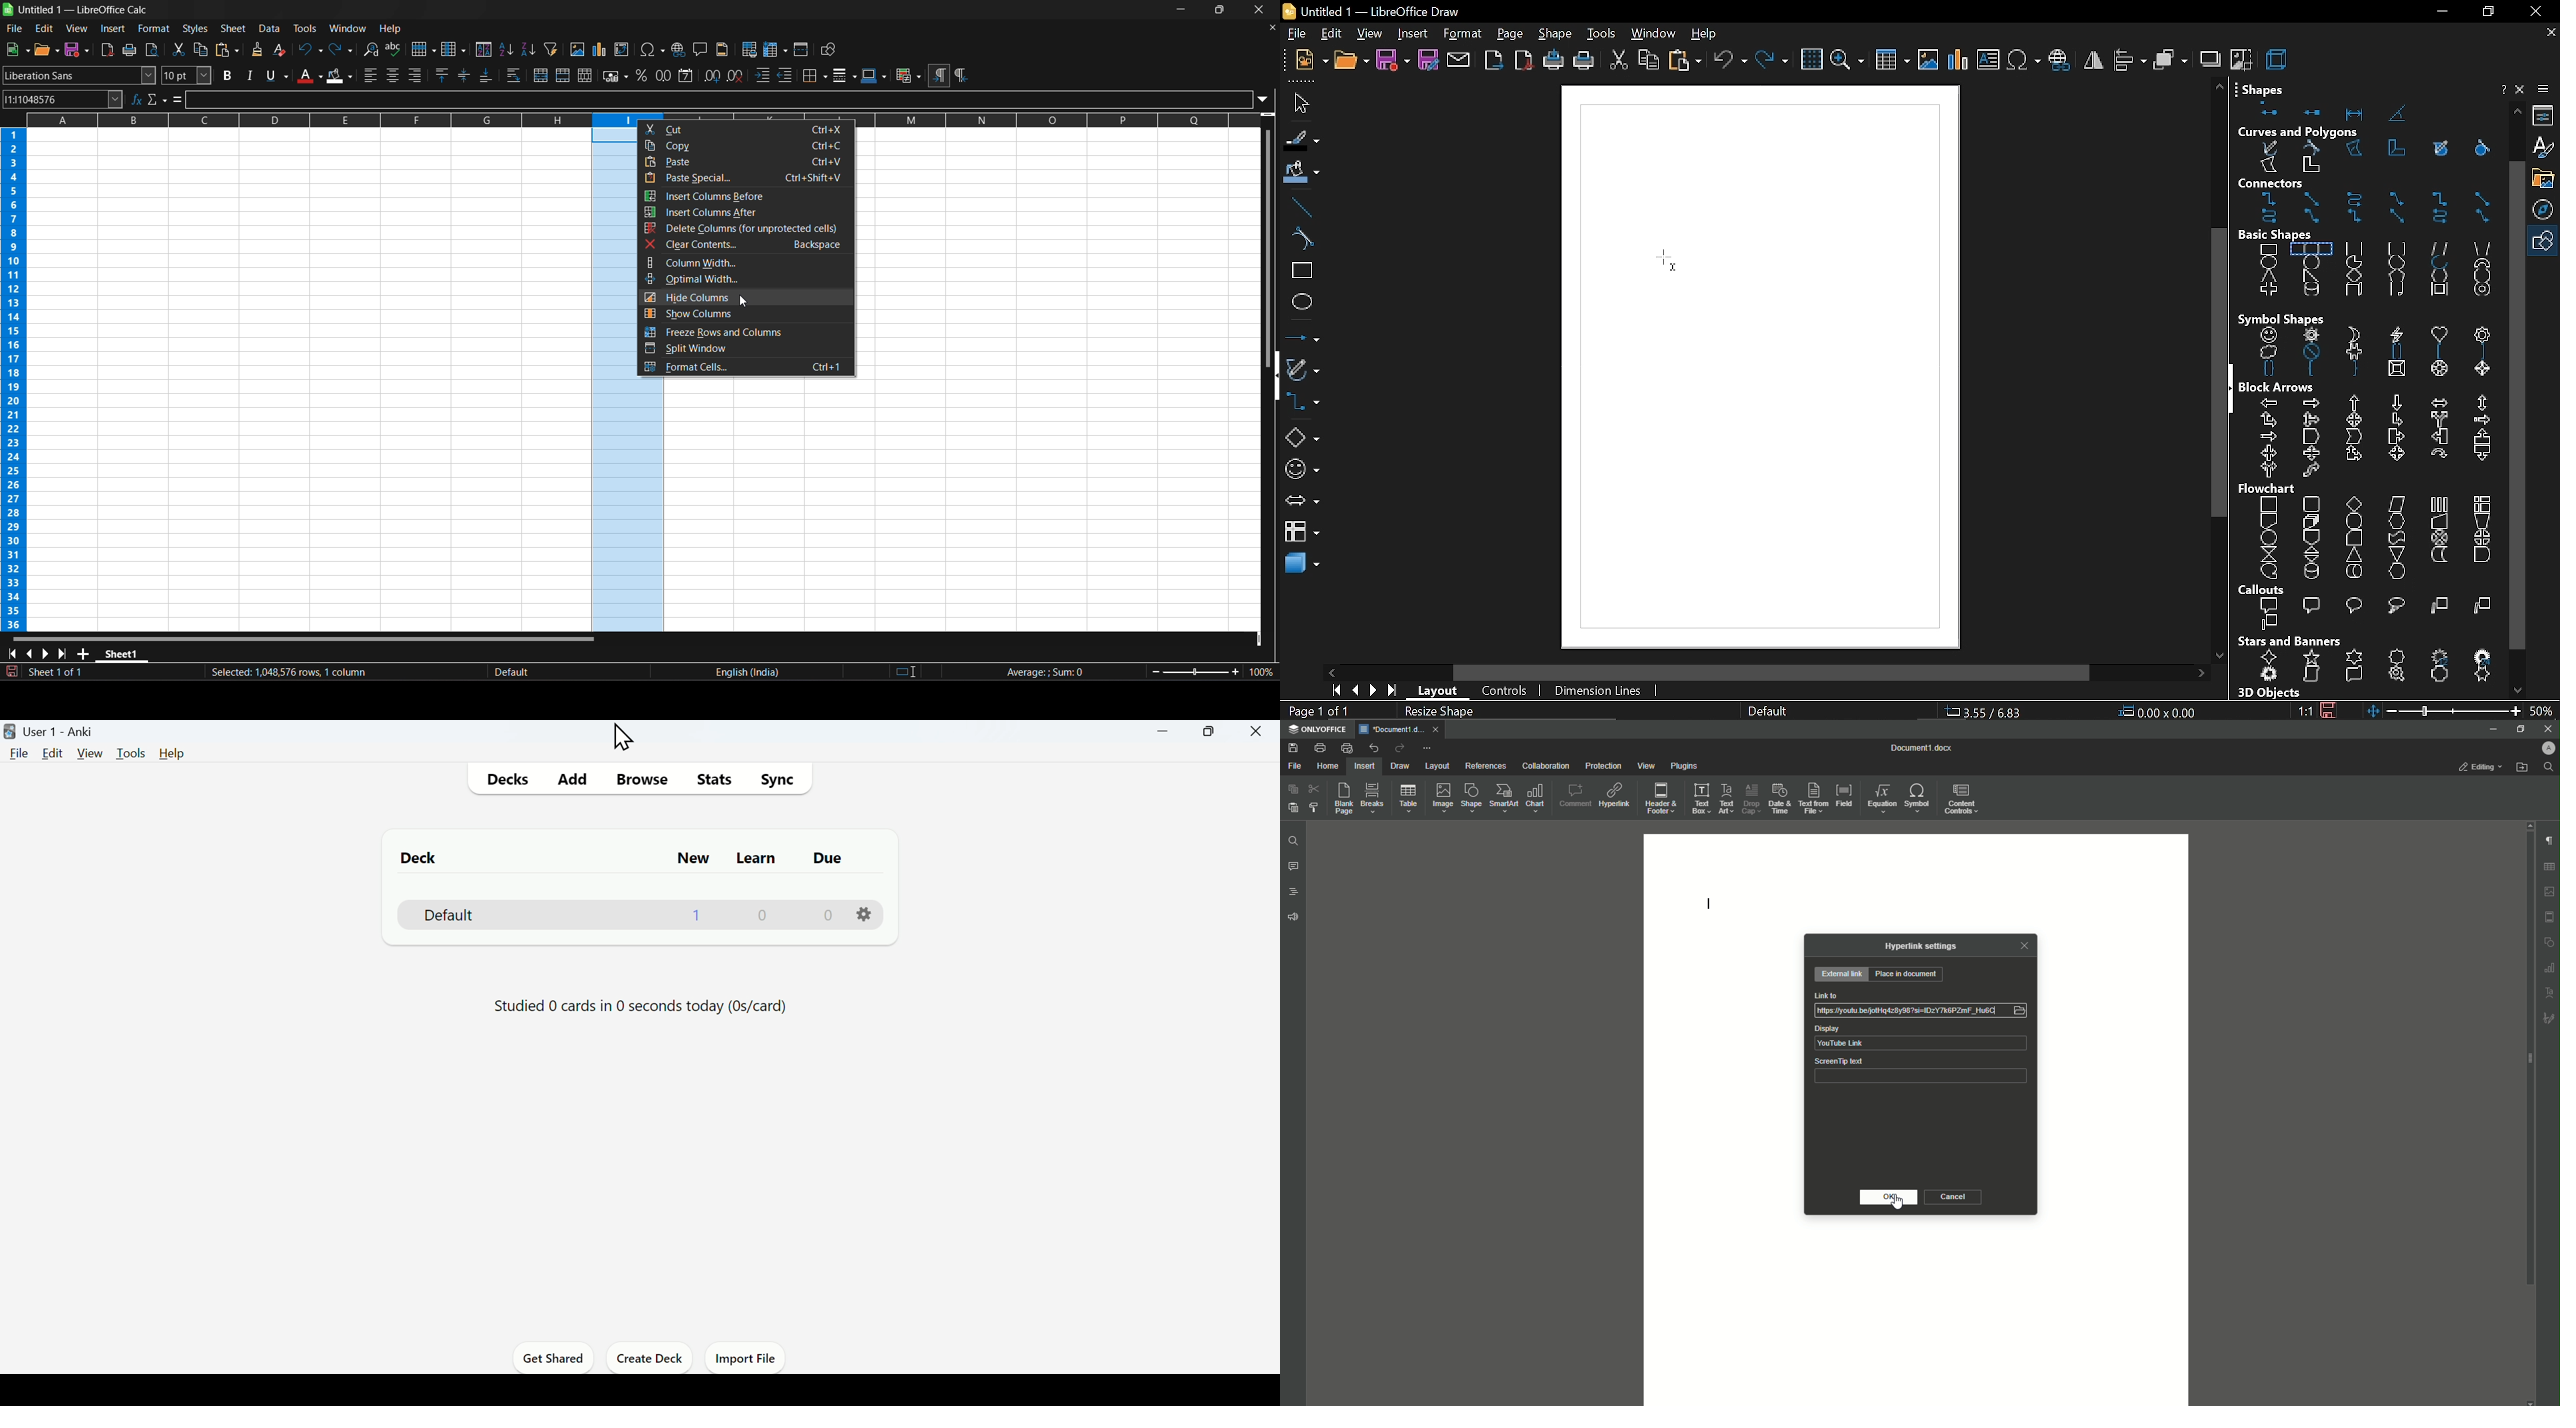 The image size is (2576, 1428). Describe the element at coordinates (1919, 797) in the screenshot. I see `Symbol` at that location.